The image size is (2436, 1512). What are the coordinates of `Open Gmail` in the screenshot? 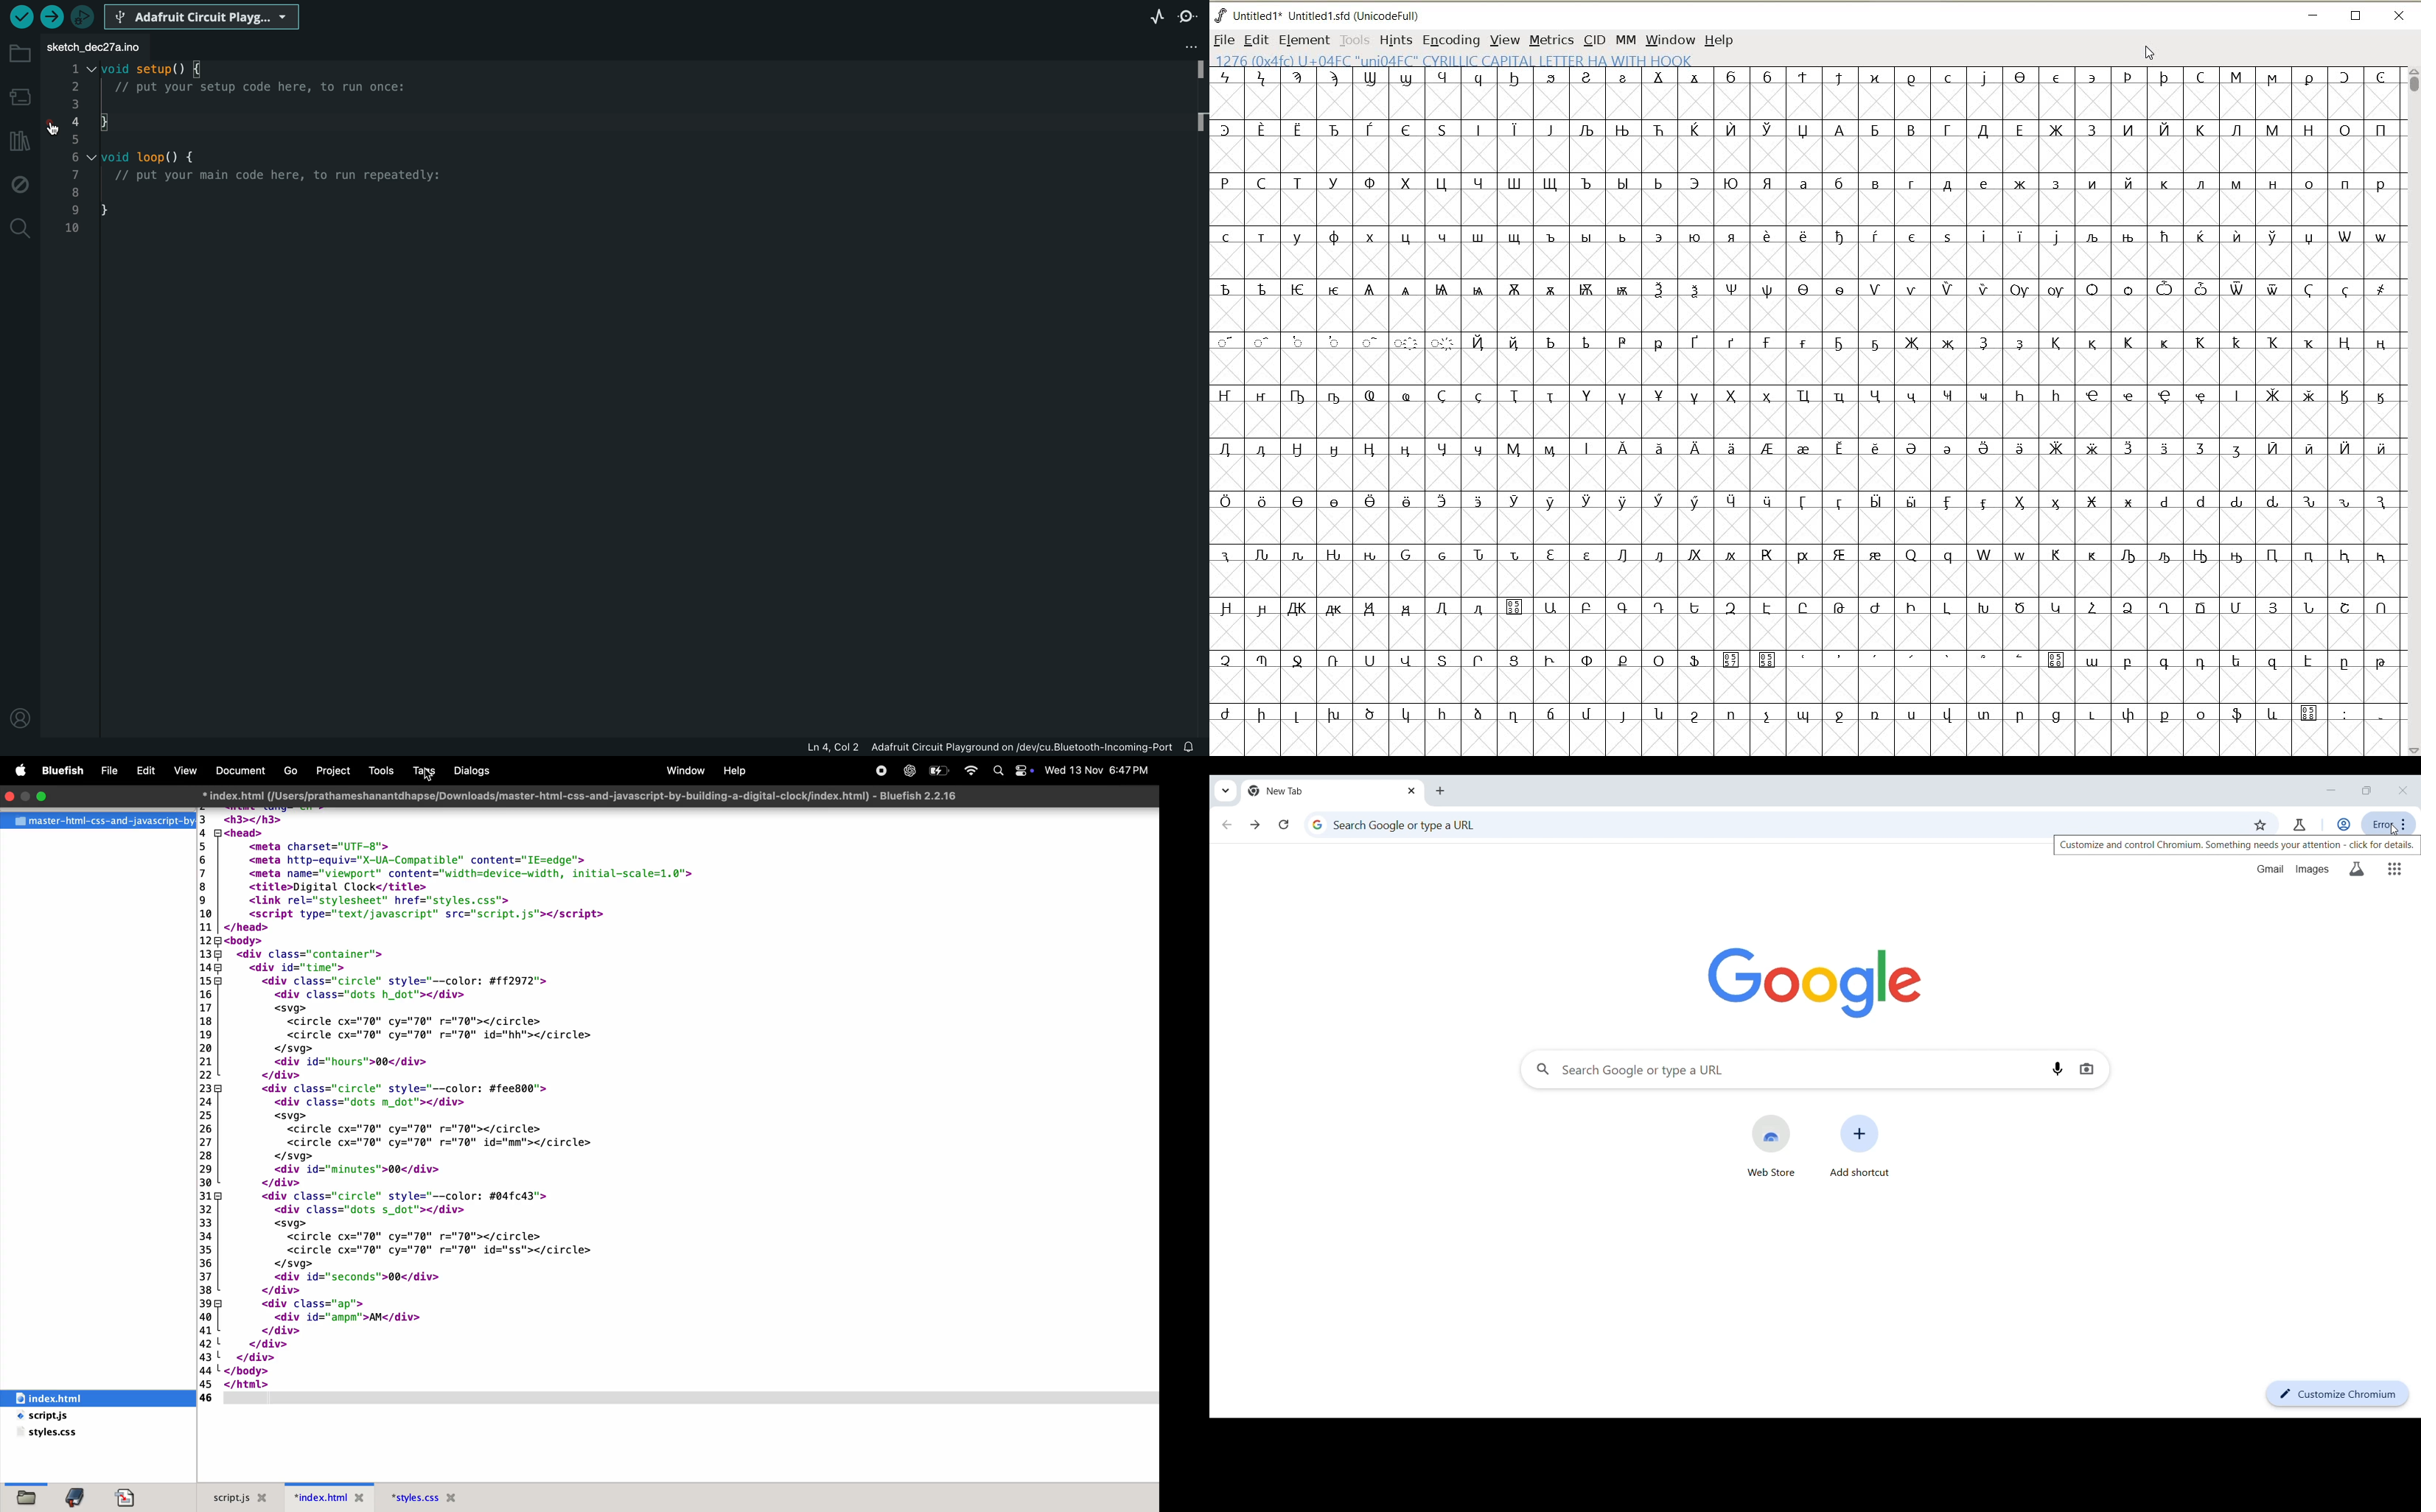 It's located at (2270, 869).